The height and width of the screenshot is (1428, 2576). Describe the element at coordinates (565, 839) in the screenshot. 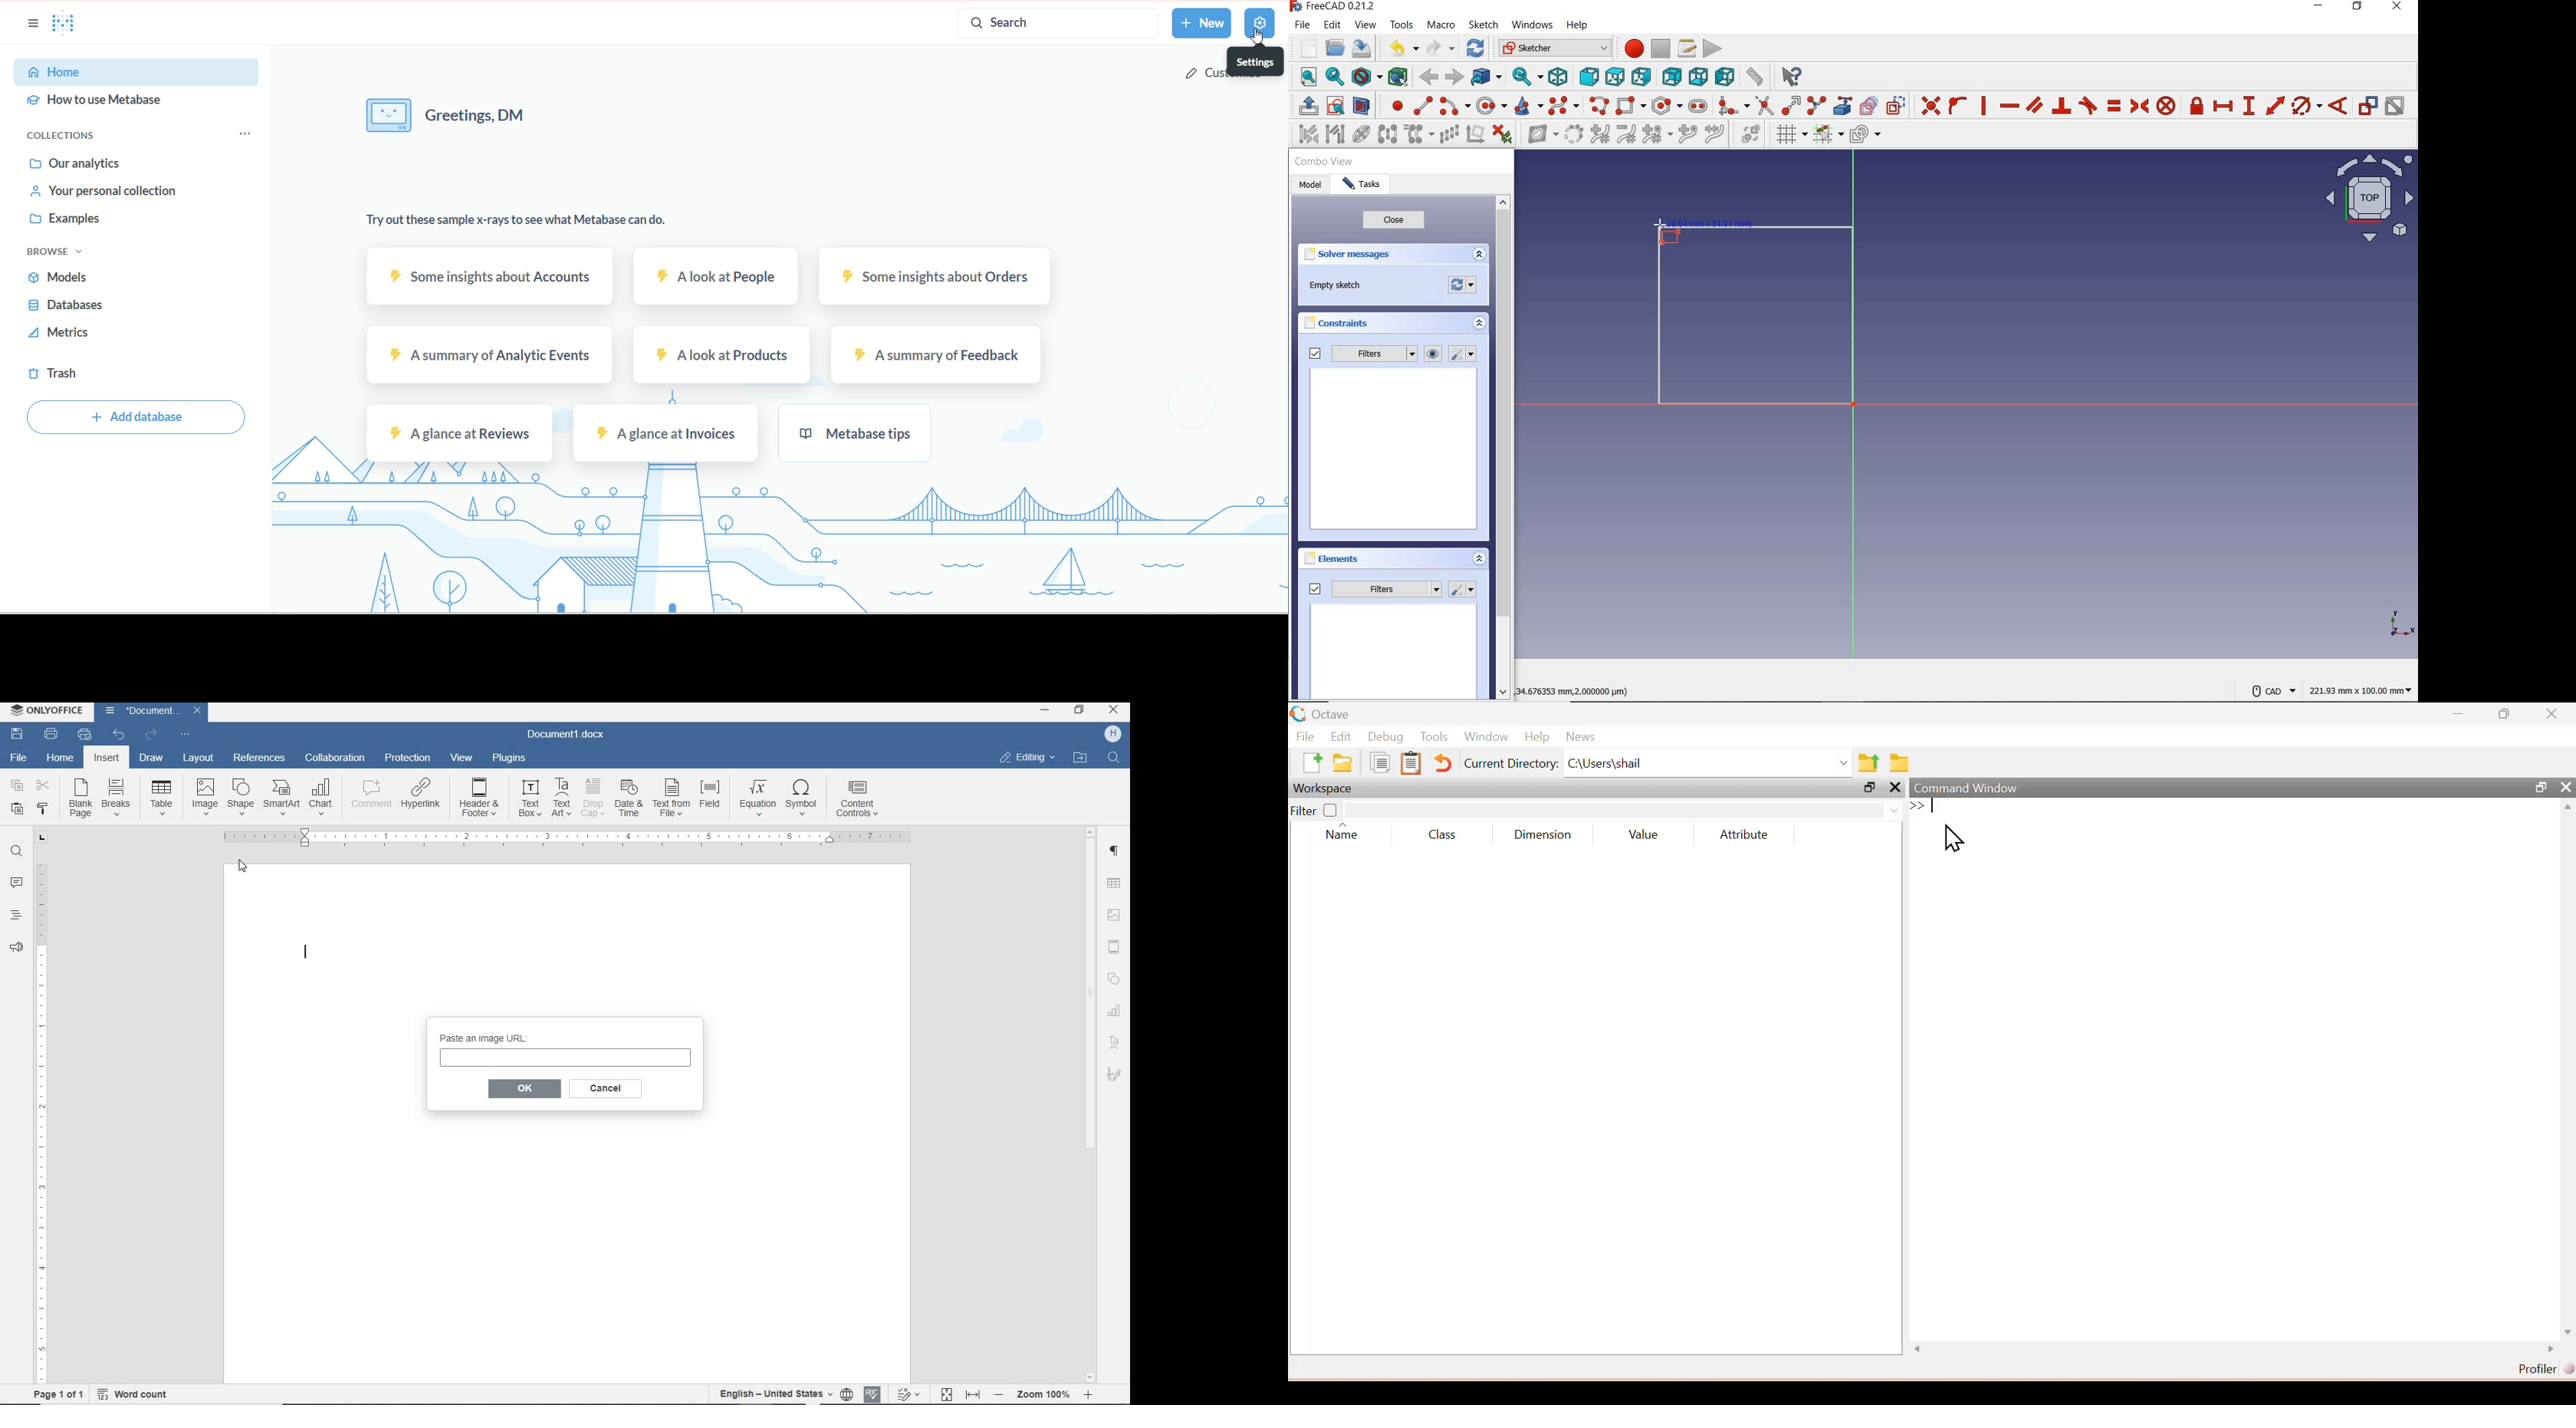

I see `ruler` at that location.